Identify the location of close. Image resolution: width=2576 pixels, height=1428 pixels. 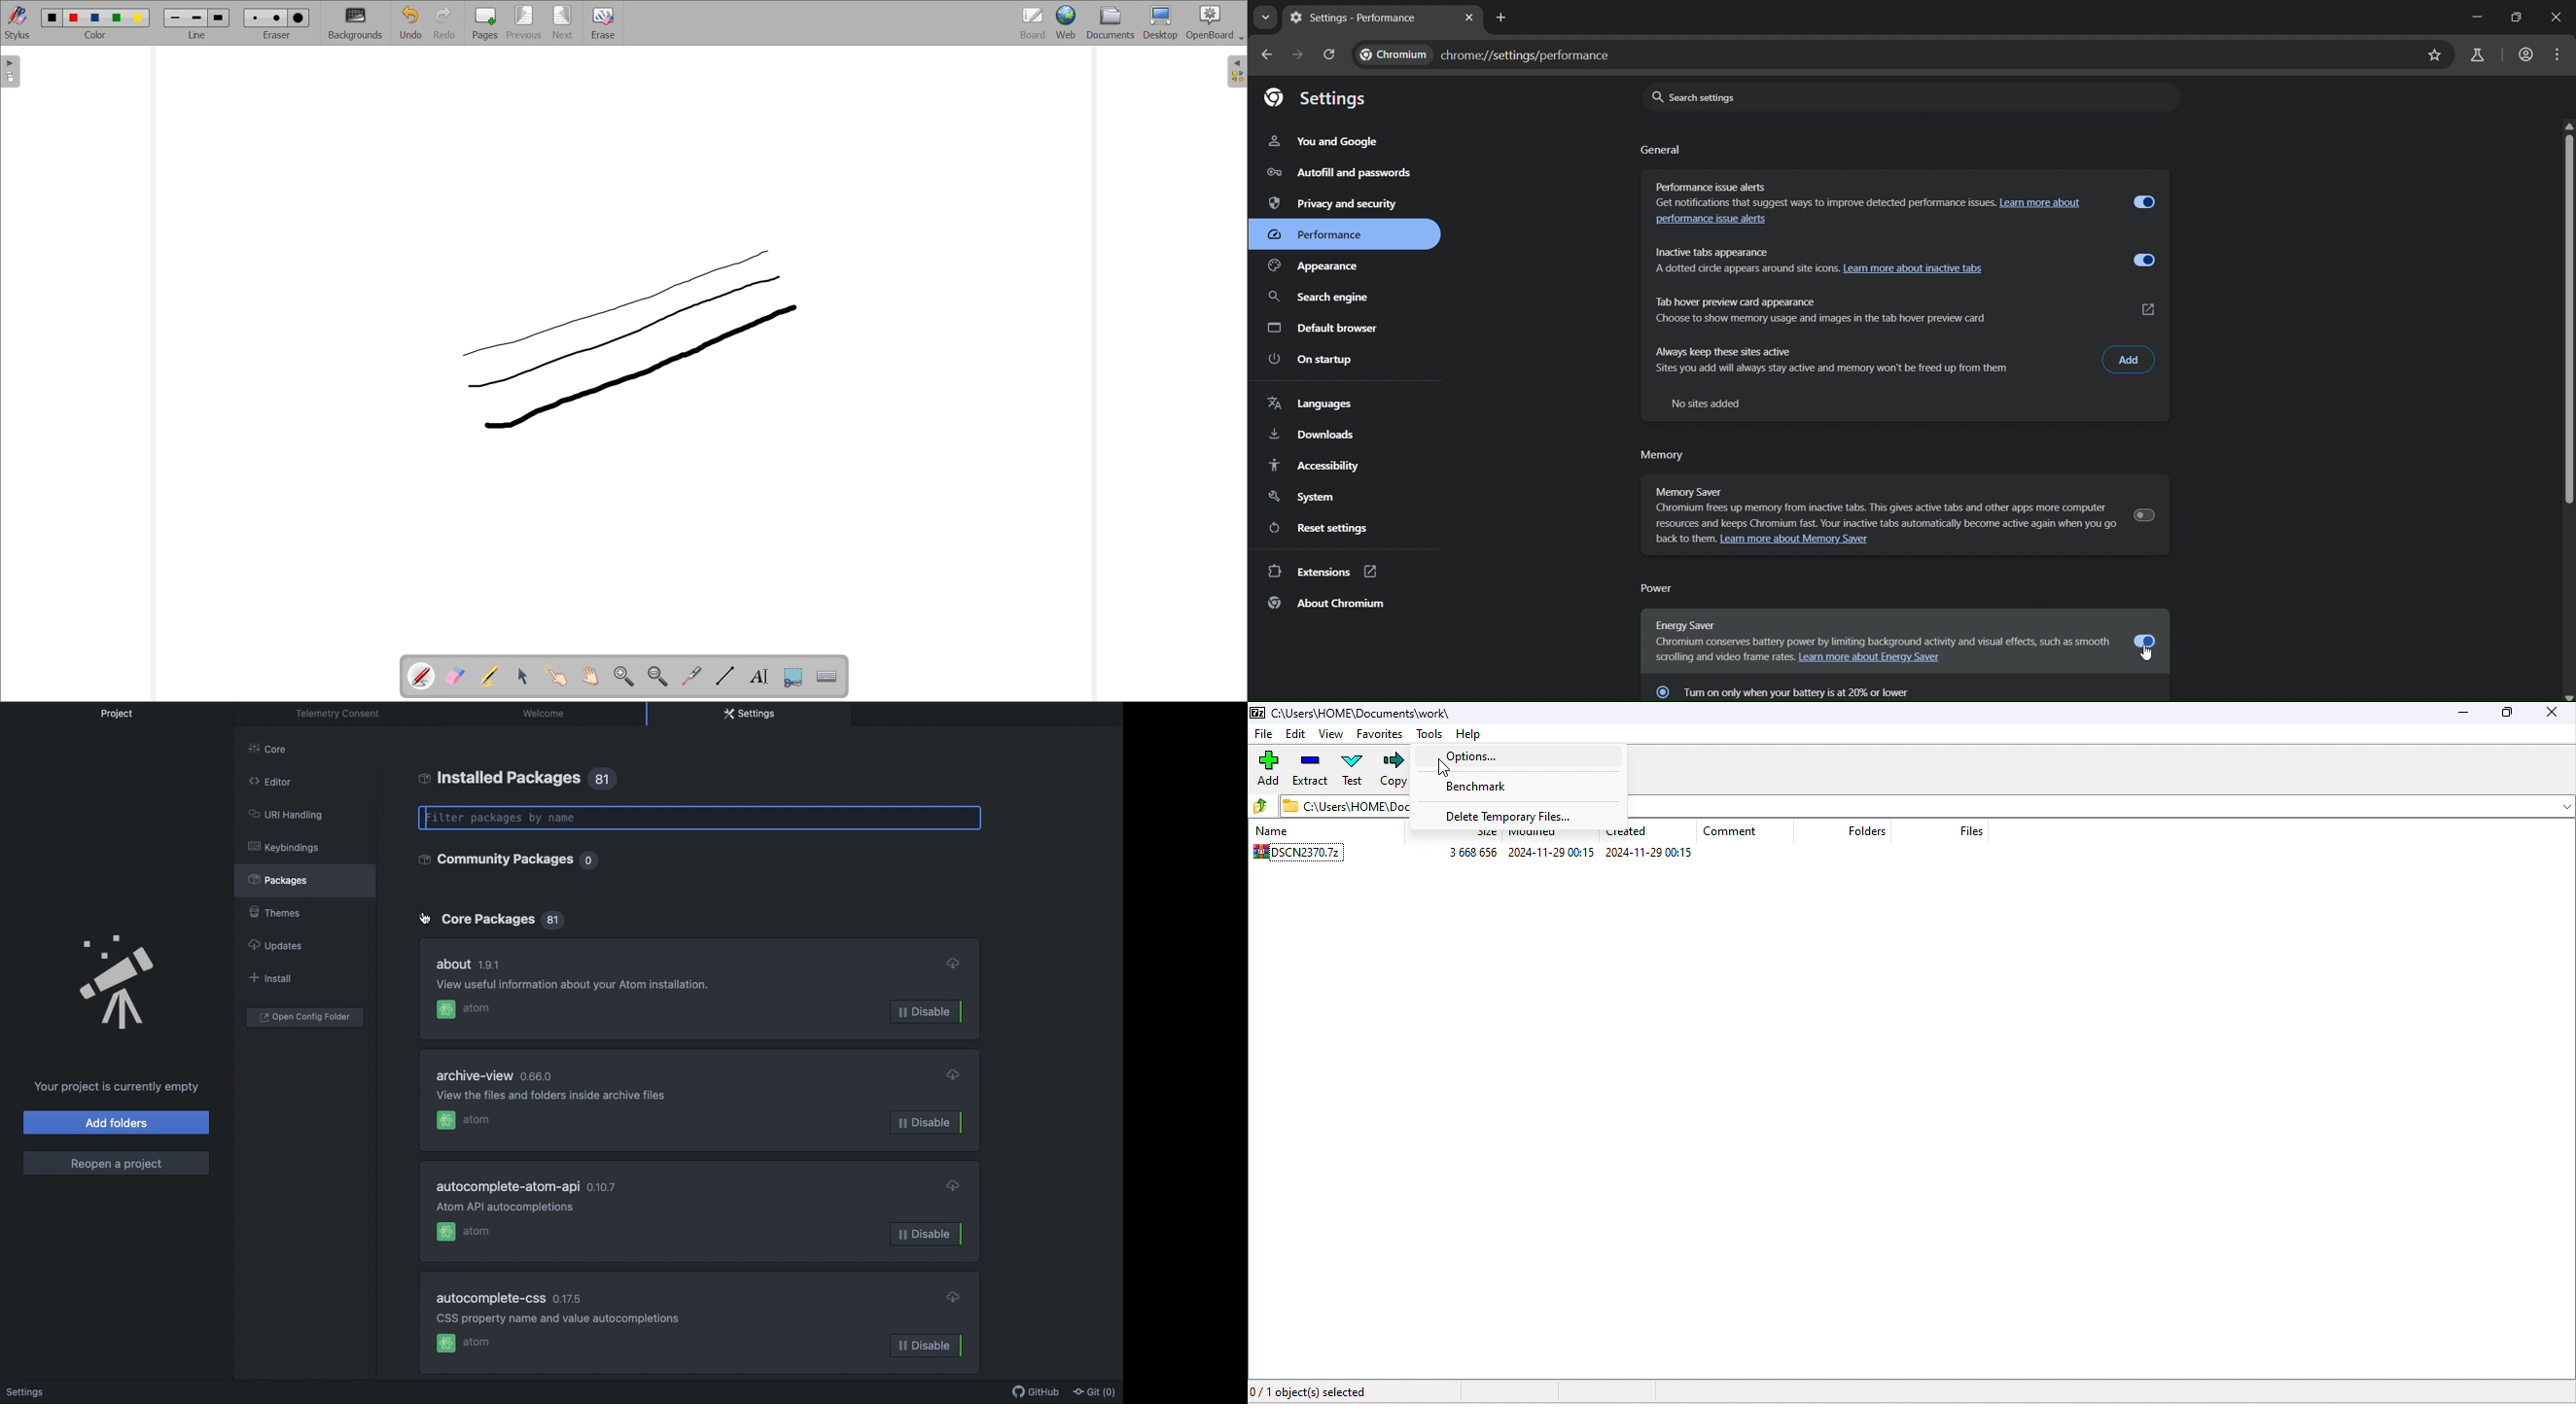
(2559, 17).